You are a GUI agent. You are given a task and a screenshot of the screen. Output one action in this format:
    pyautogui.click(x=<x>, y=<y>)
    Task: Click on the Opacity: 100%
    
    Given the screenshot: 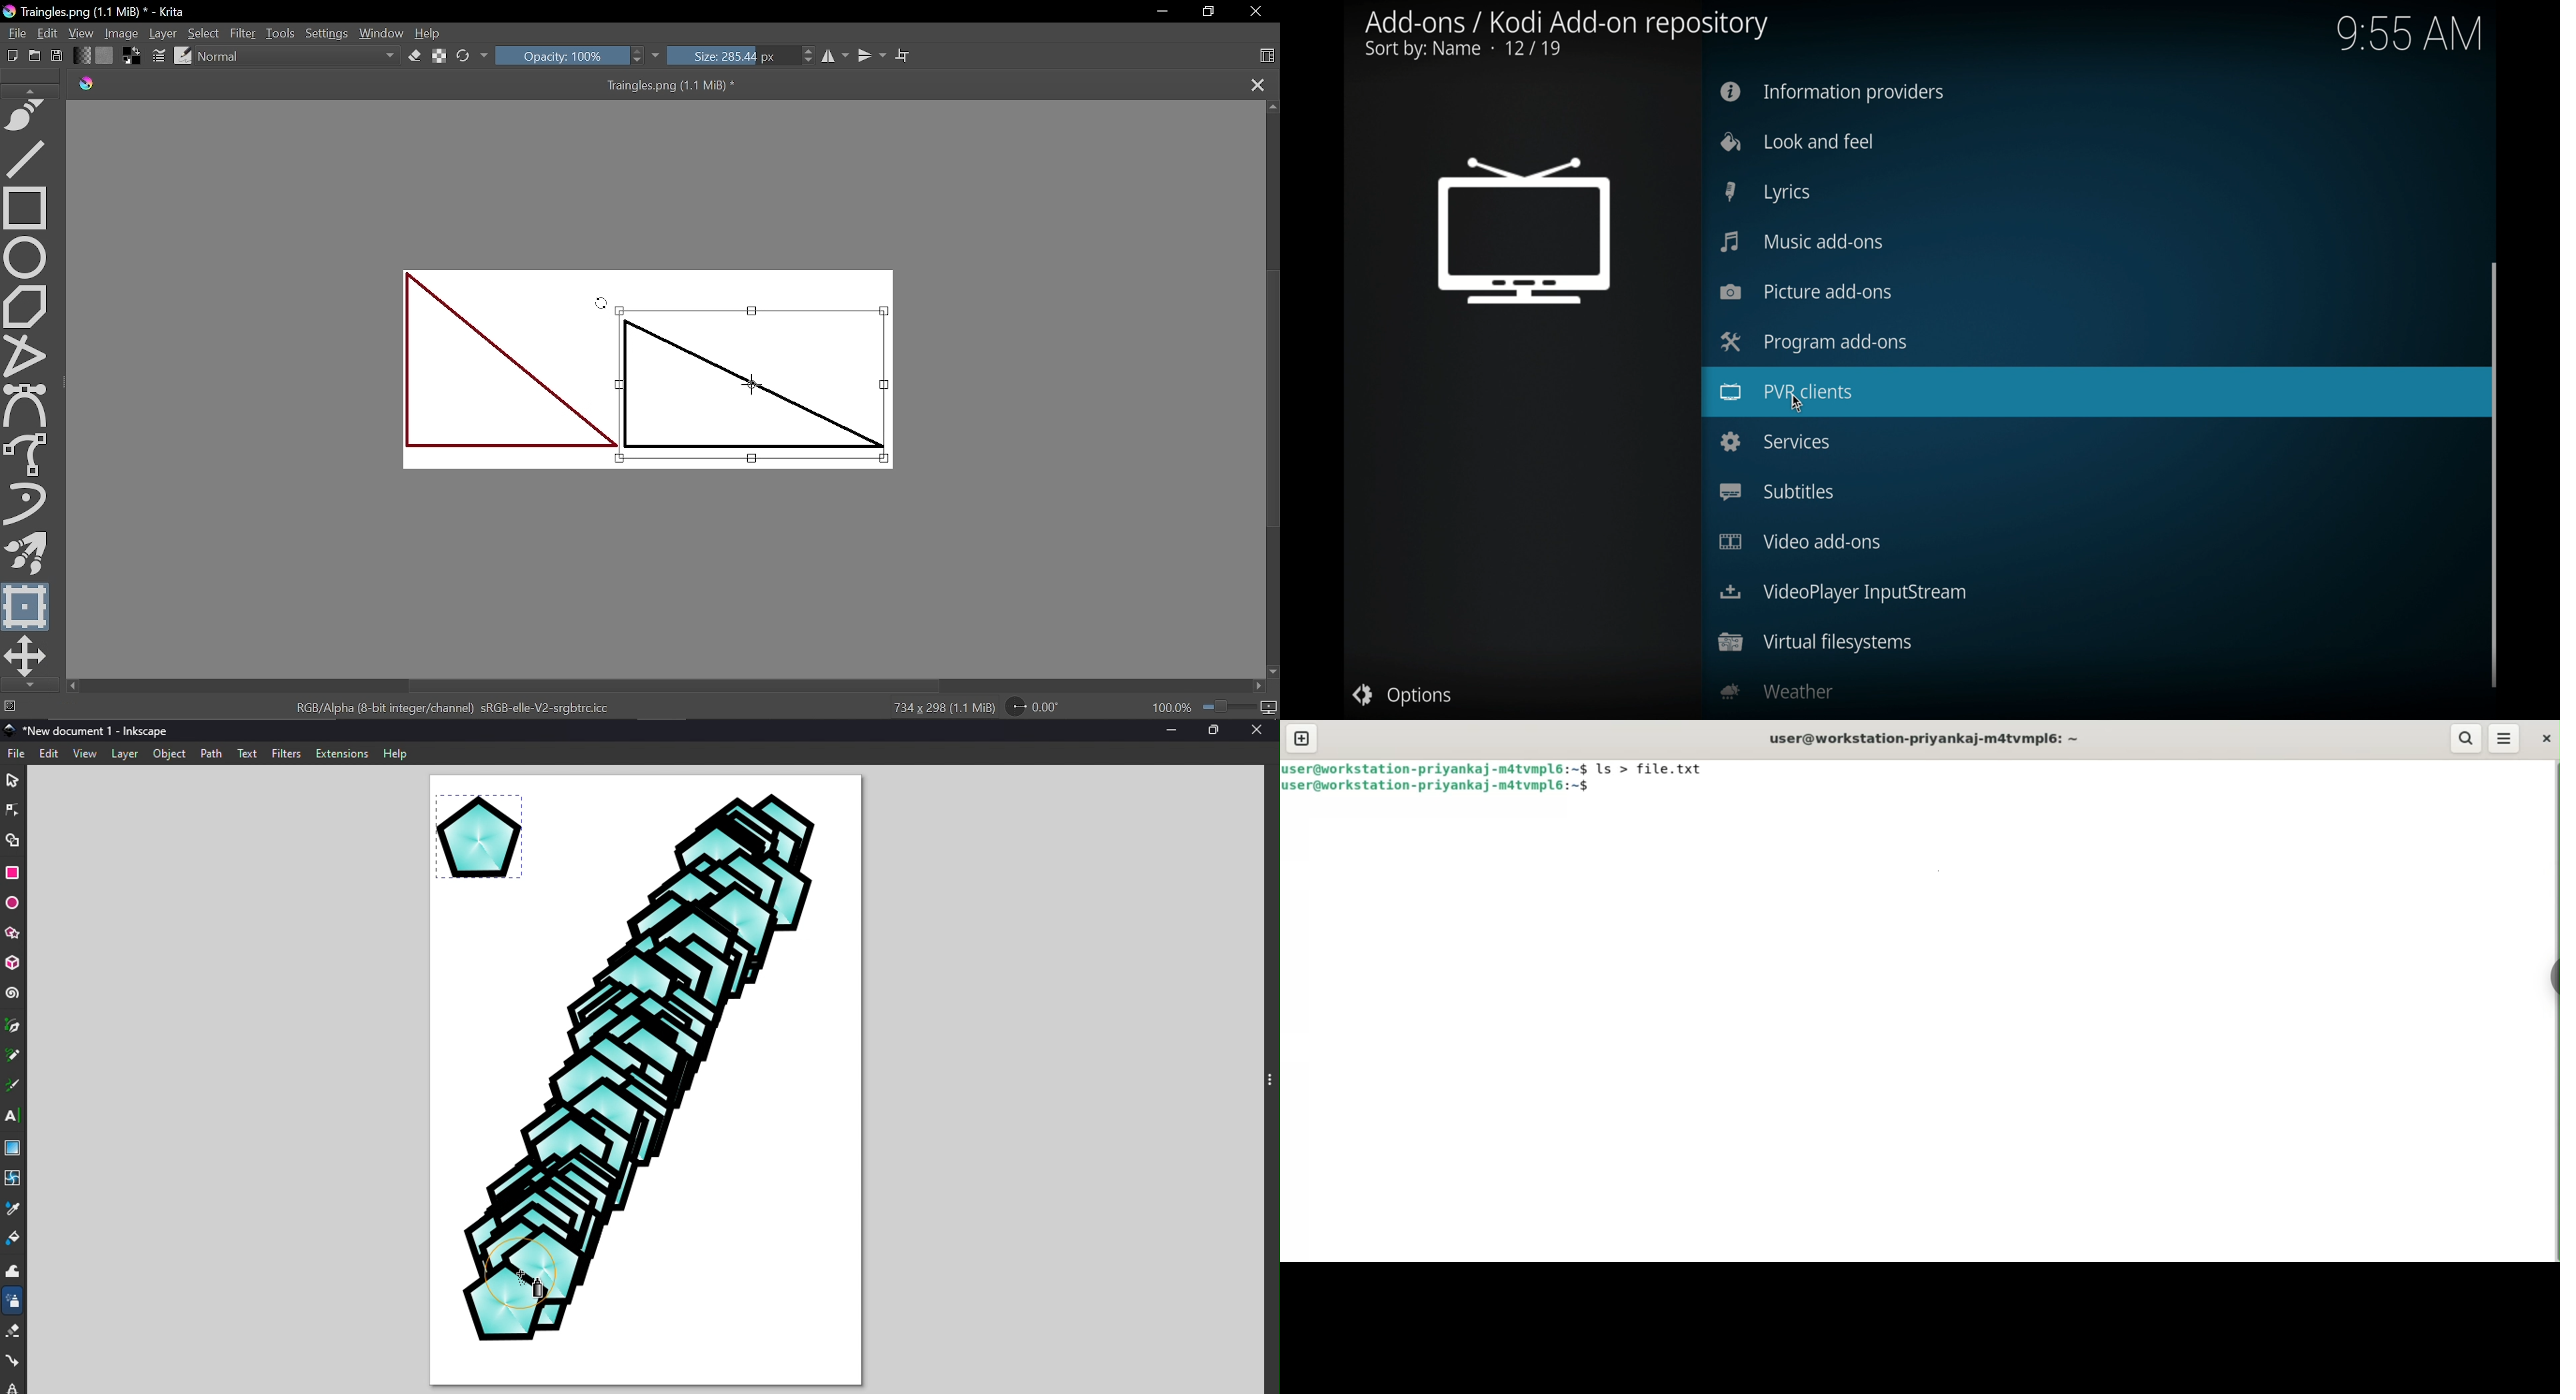 What is the action you would take?
    pyautogui.click(x=570, y=57)
    